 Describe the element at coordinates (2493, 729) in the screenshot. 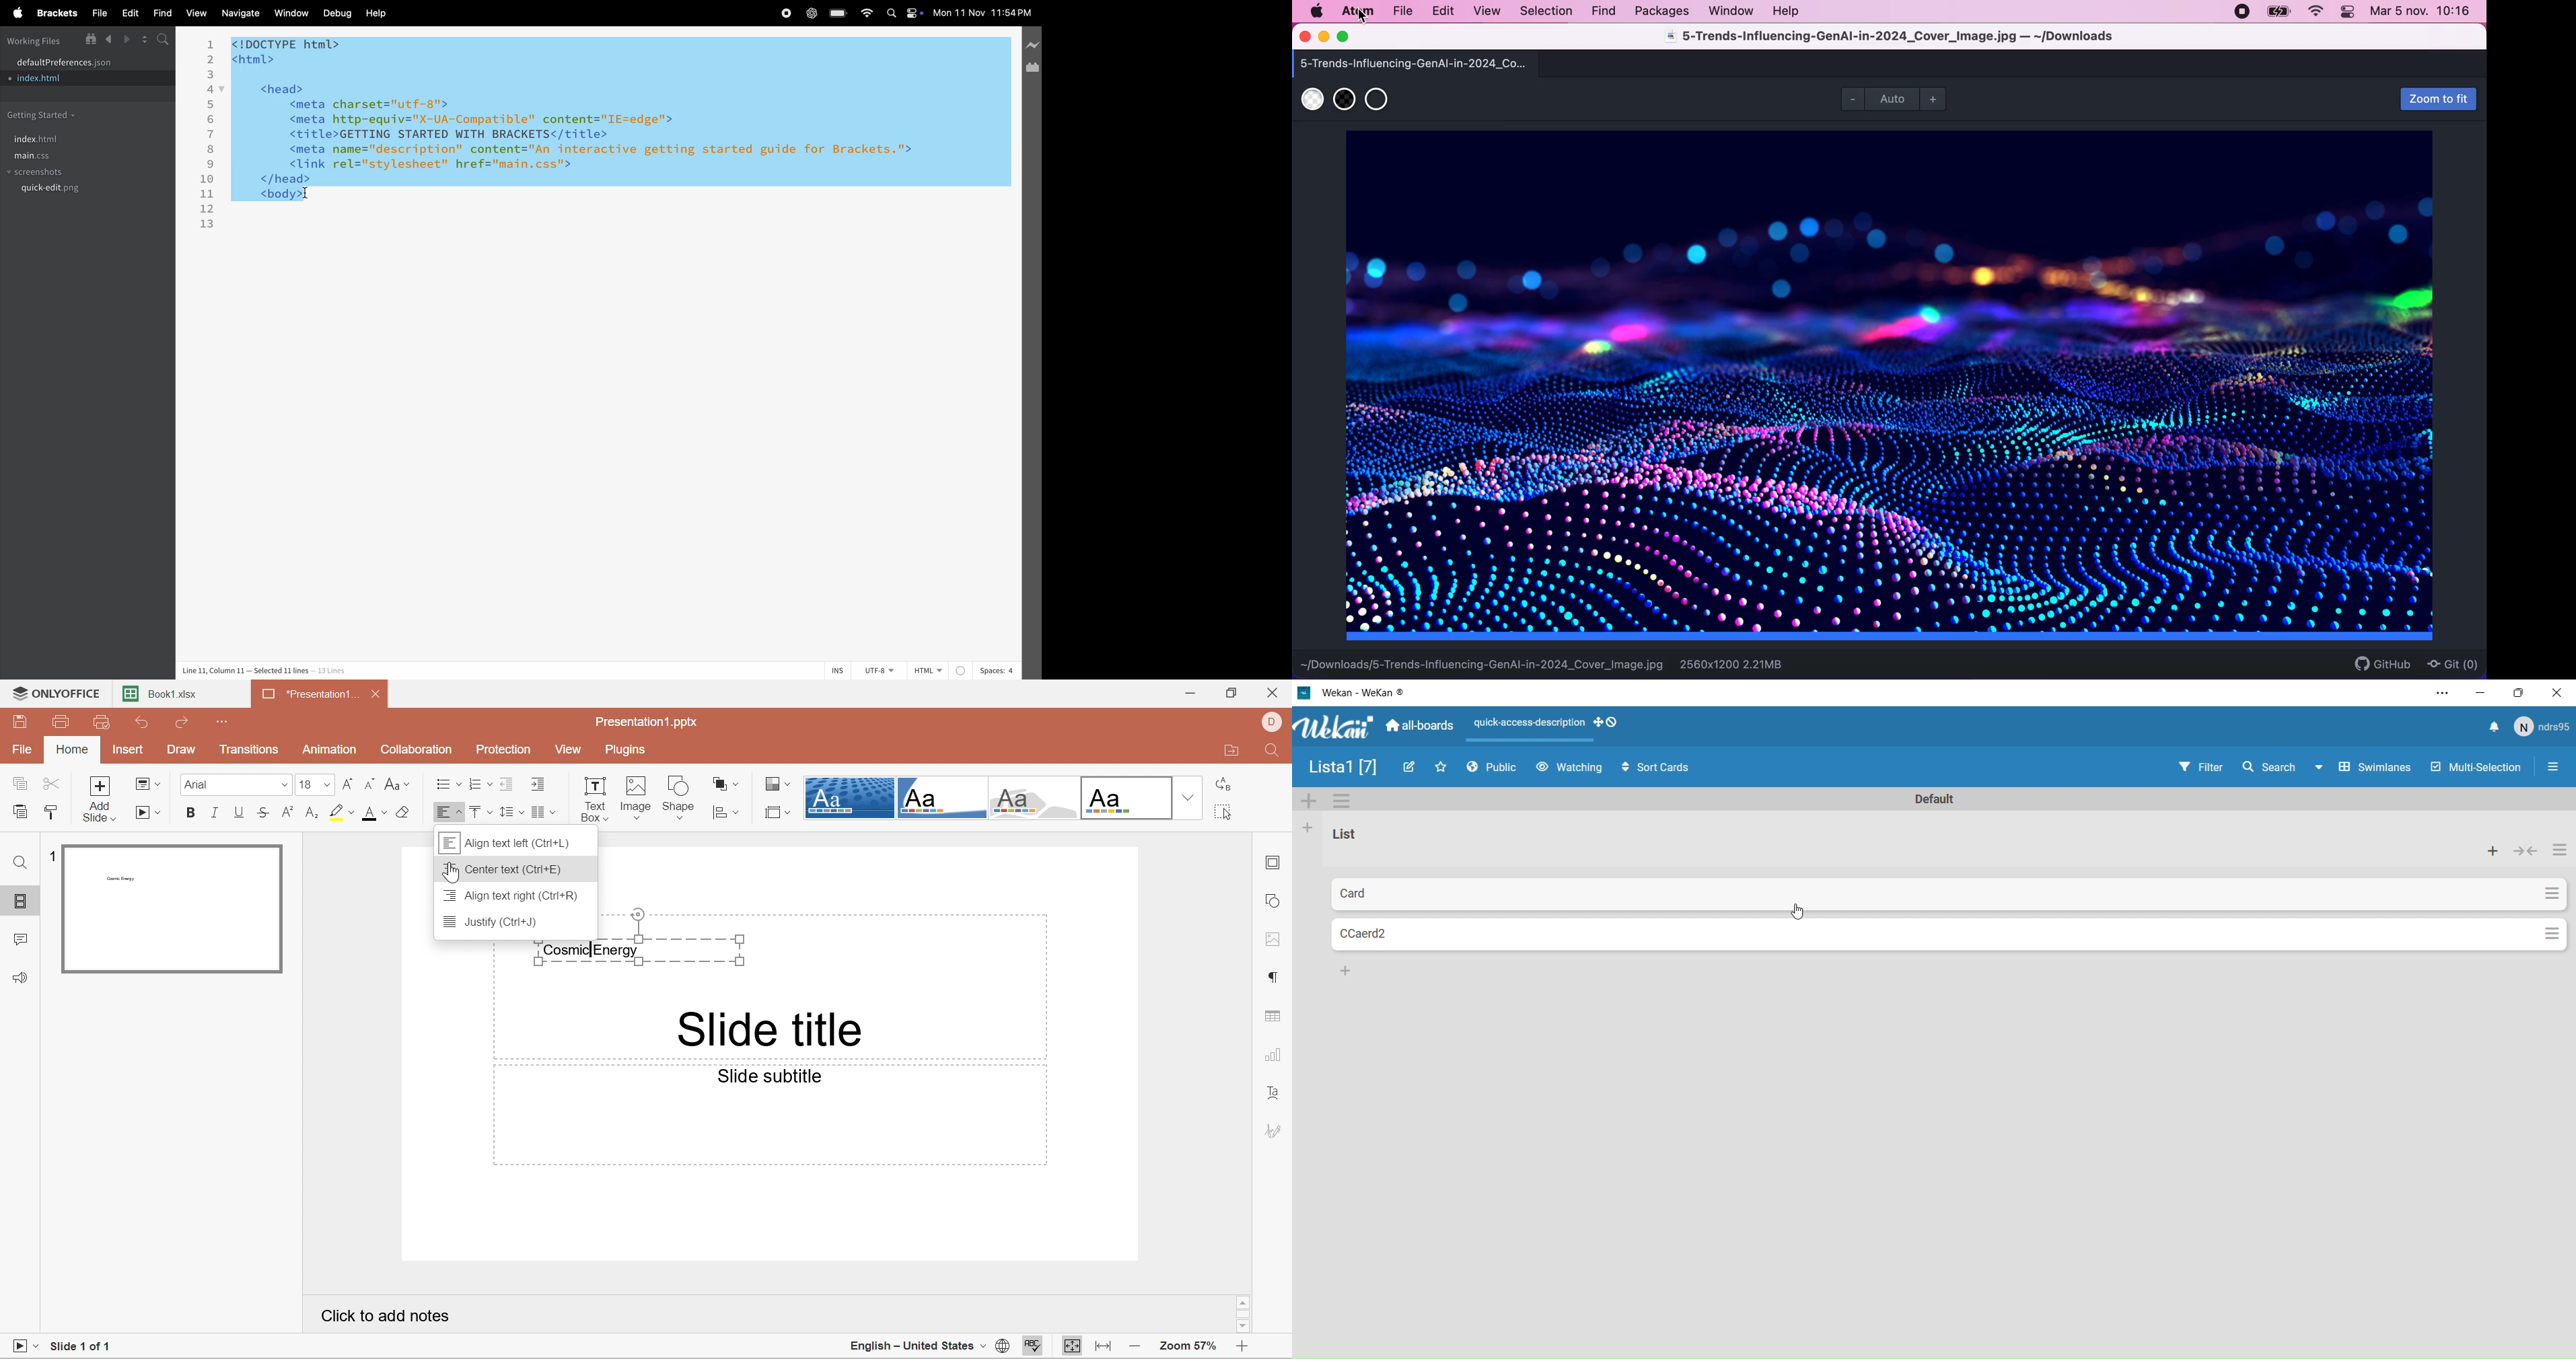

I see `Notify` at that location.